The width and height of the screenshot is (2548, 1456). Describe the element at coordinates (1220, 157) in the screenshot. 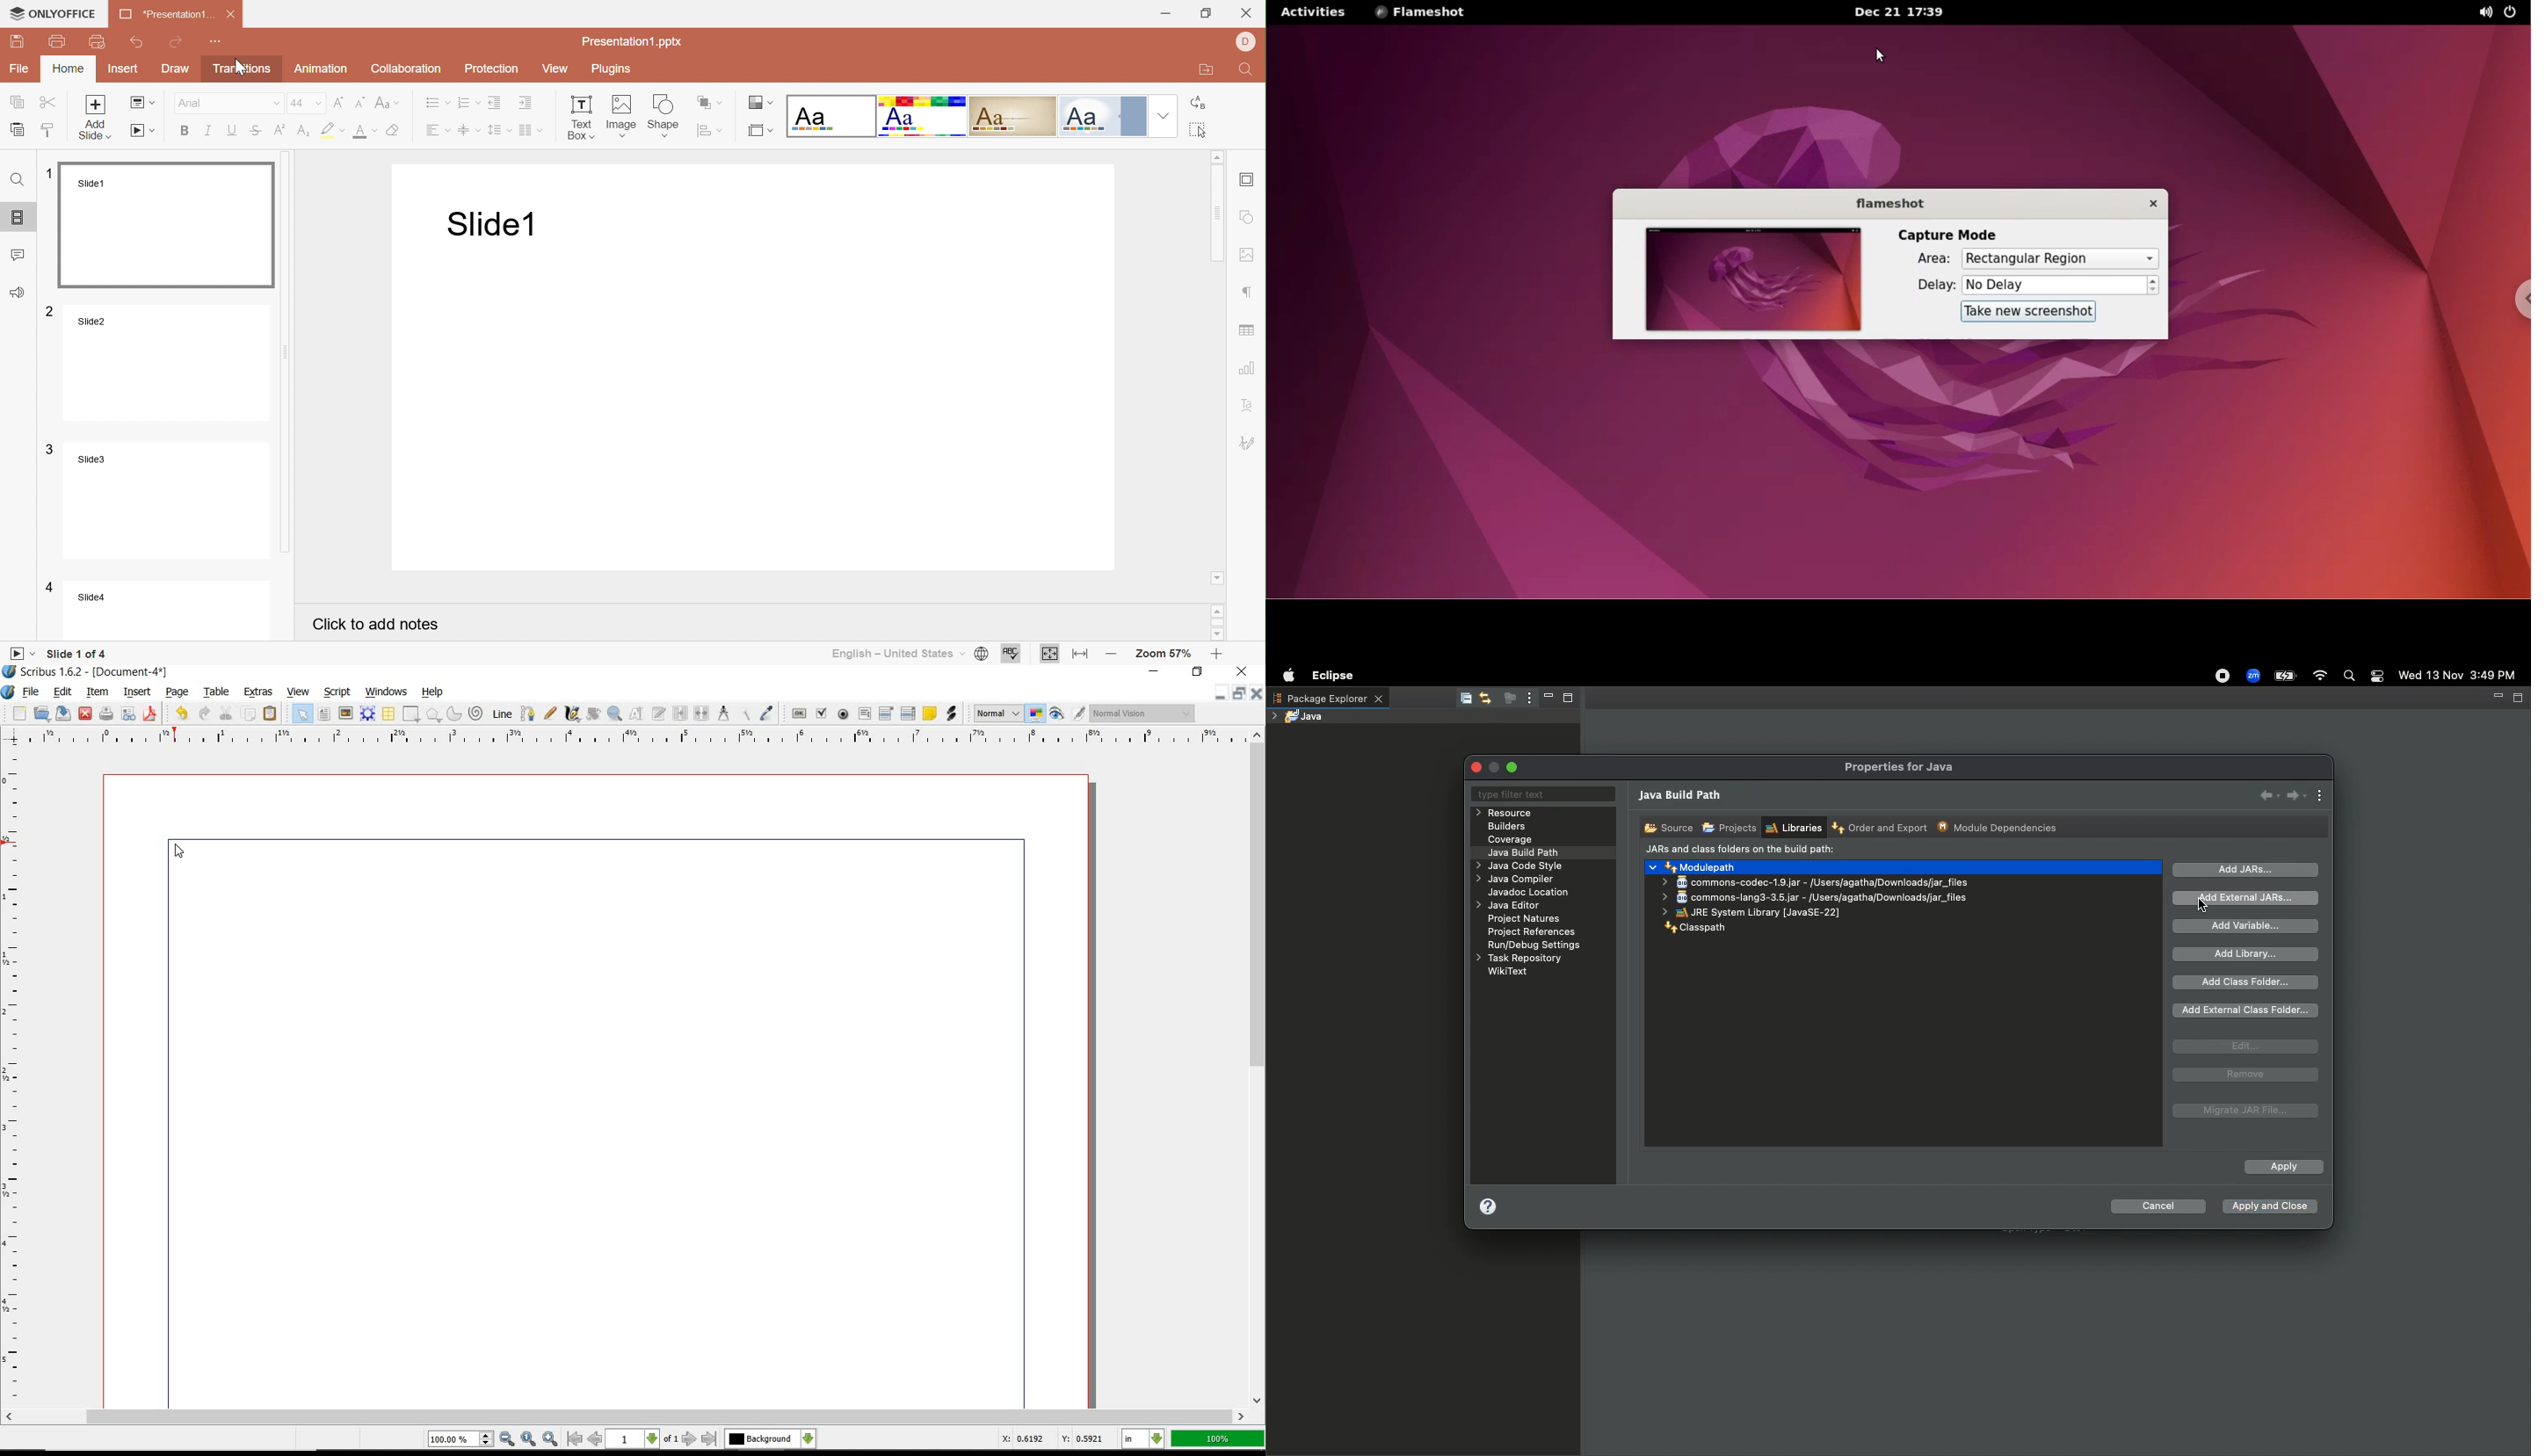

I see `Scroll up` at that location.